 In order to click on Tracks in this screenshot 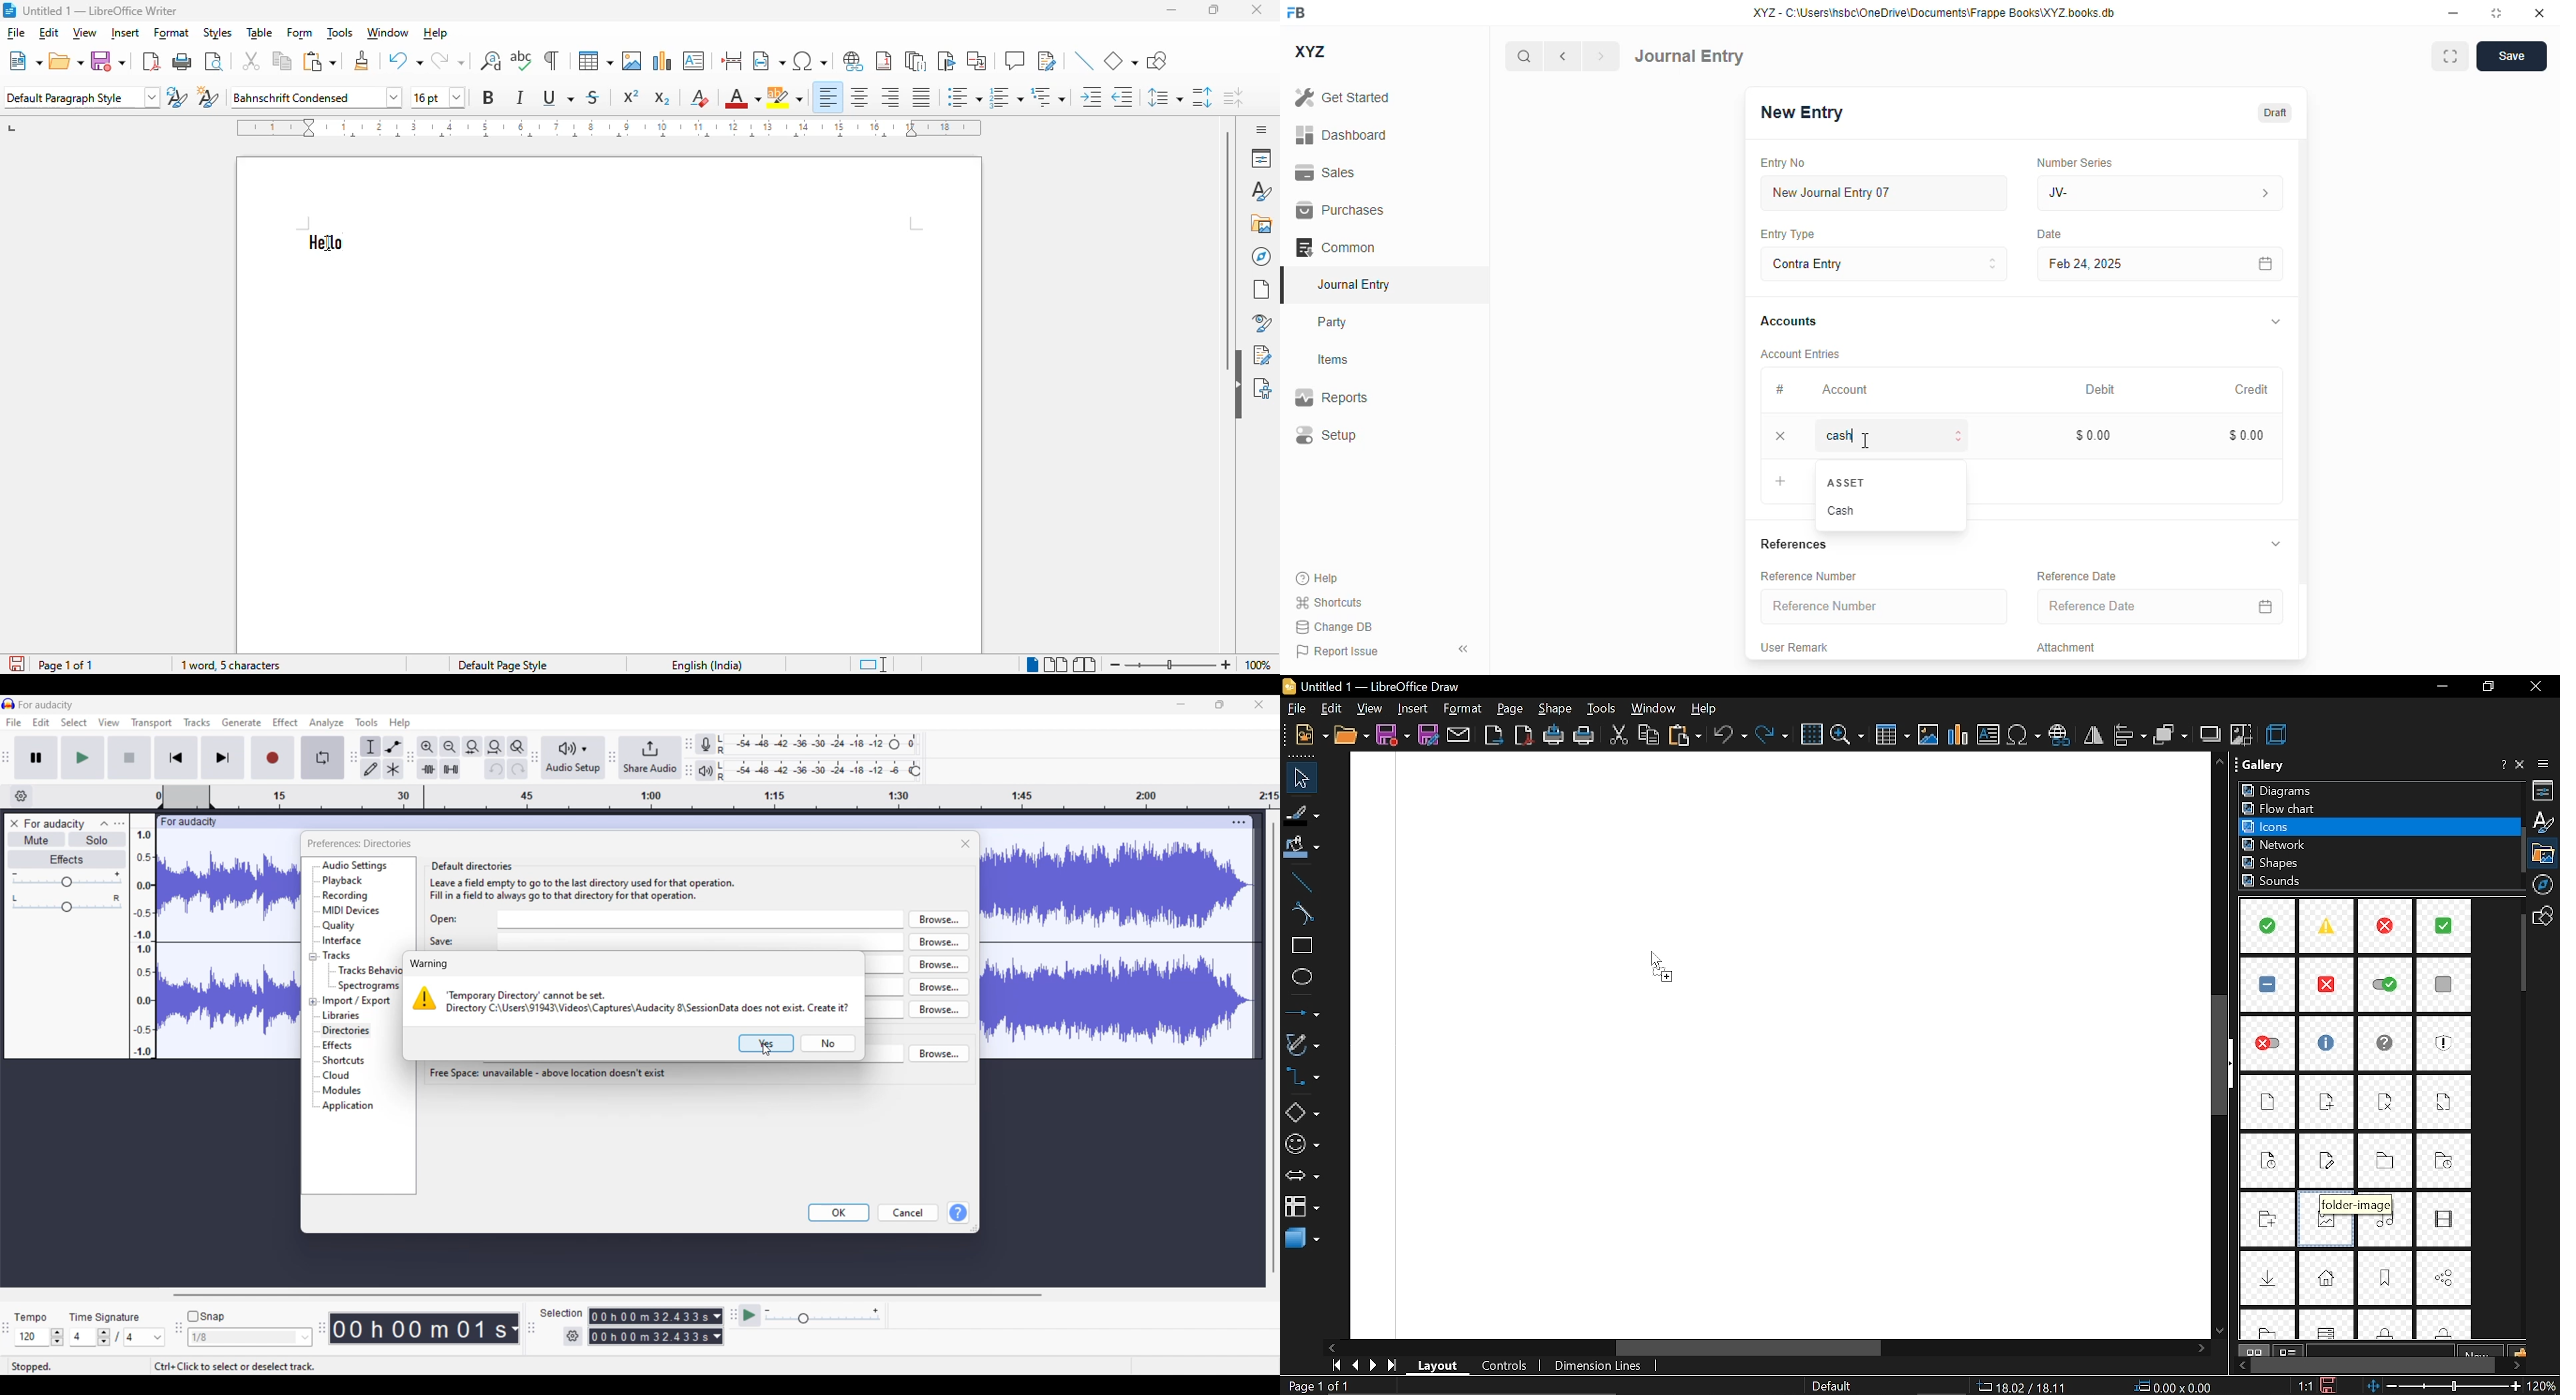, I will do `click(337, 955)`.